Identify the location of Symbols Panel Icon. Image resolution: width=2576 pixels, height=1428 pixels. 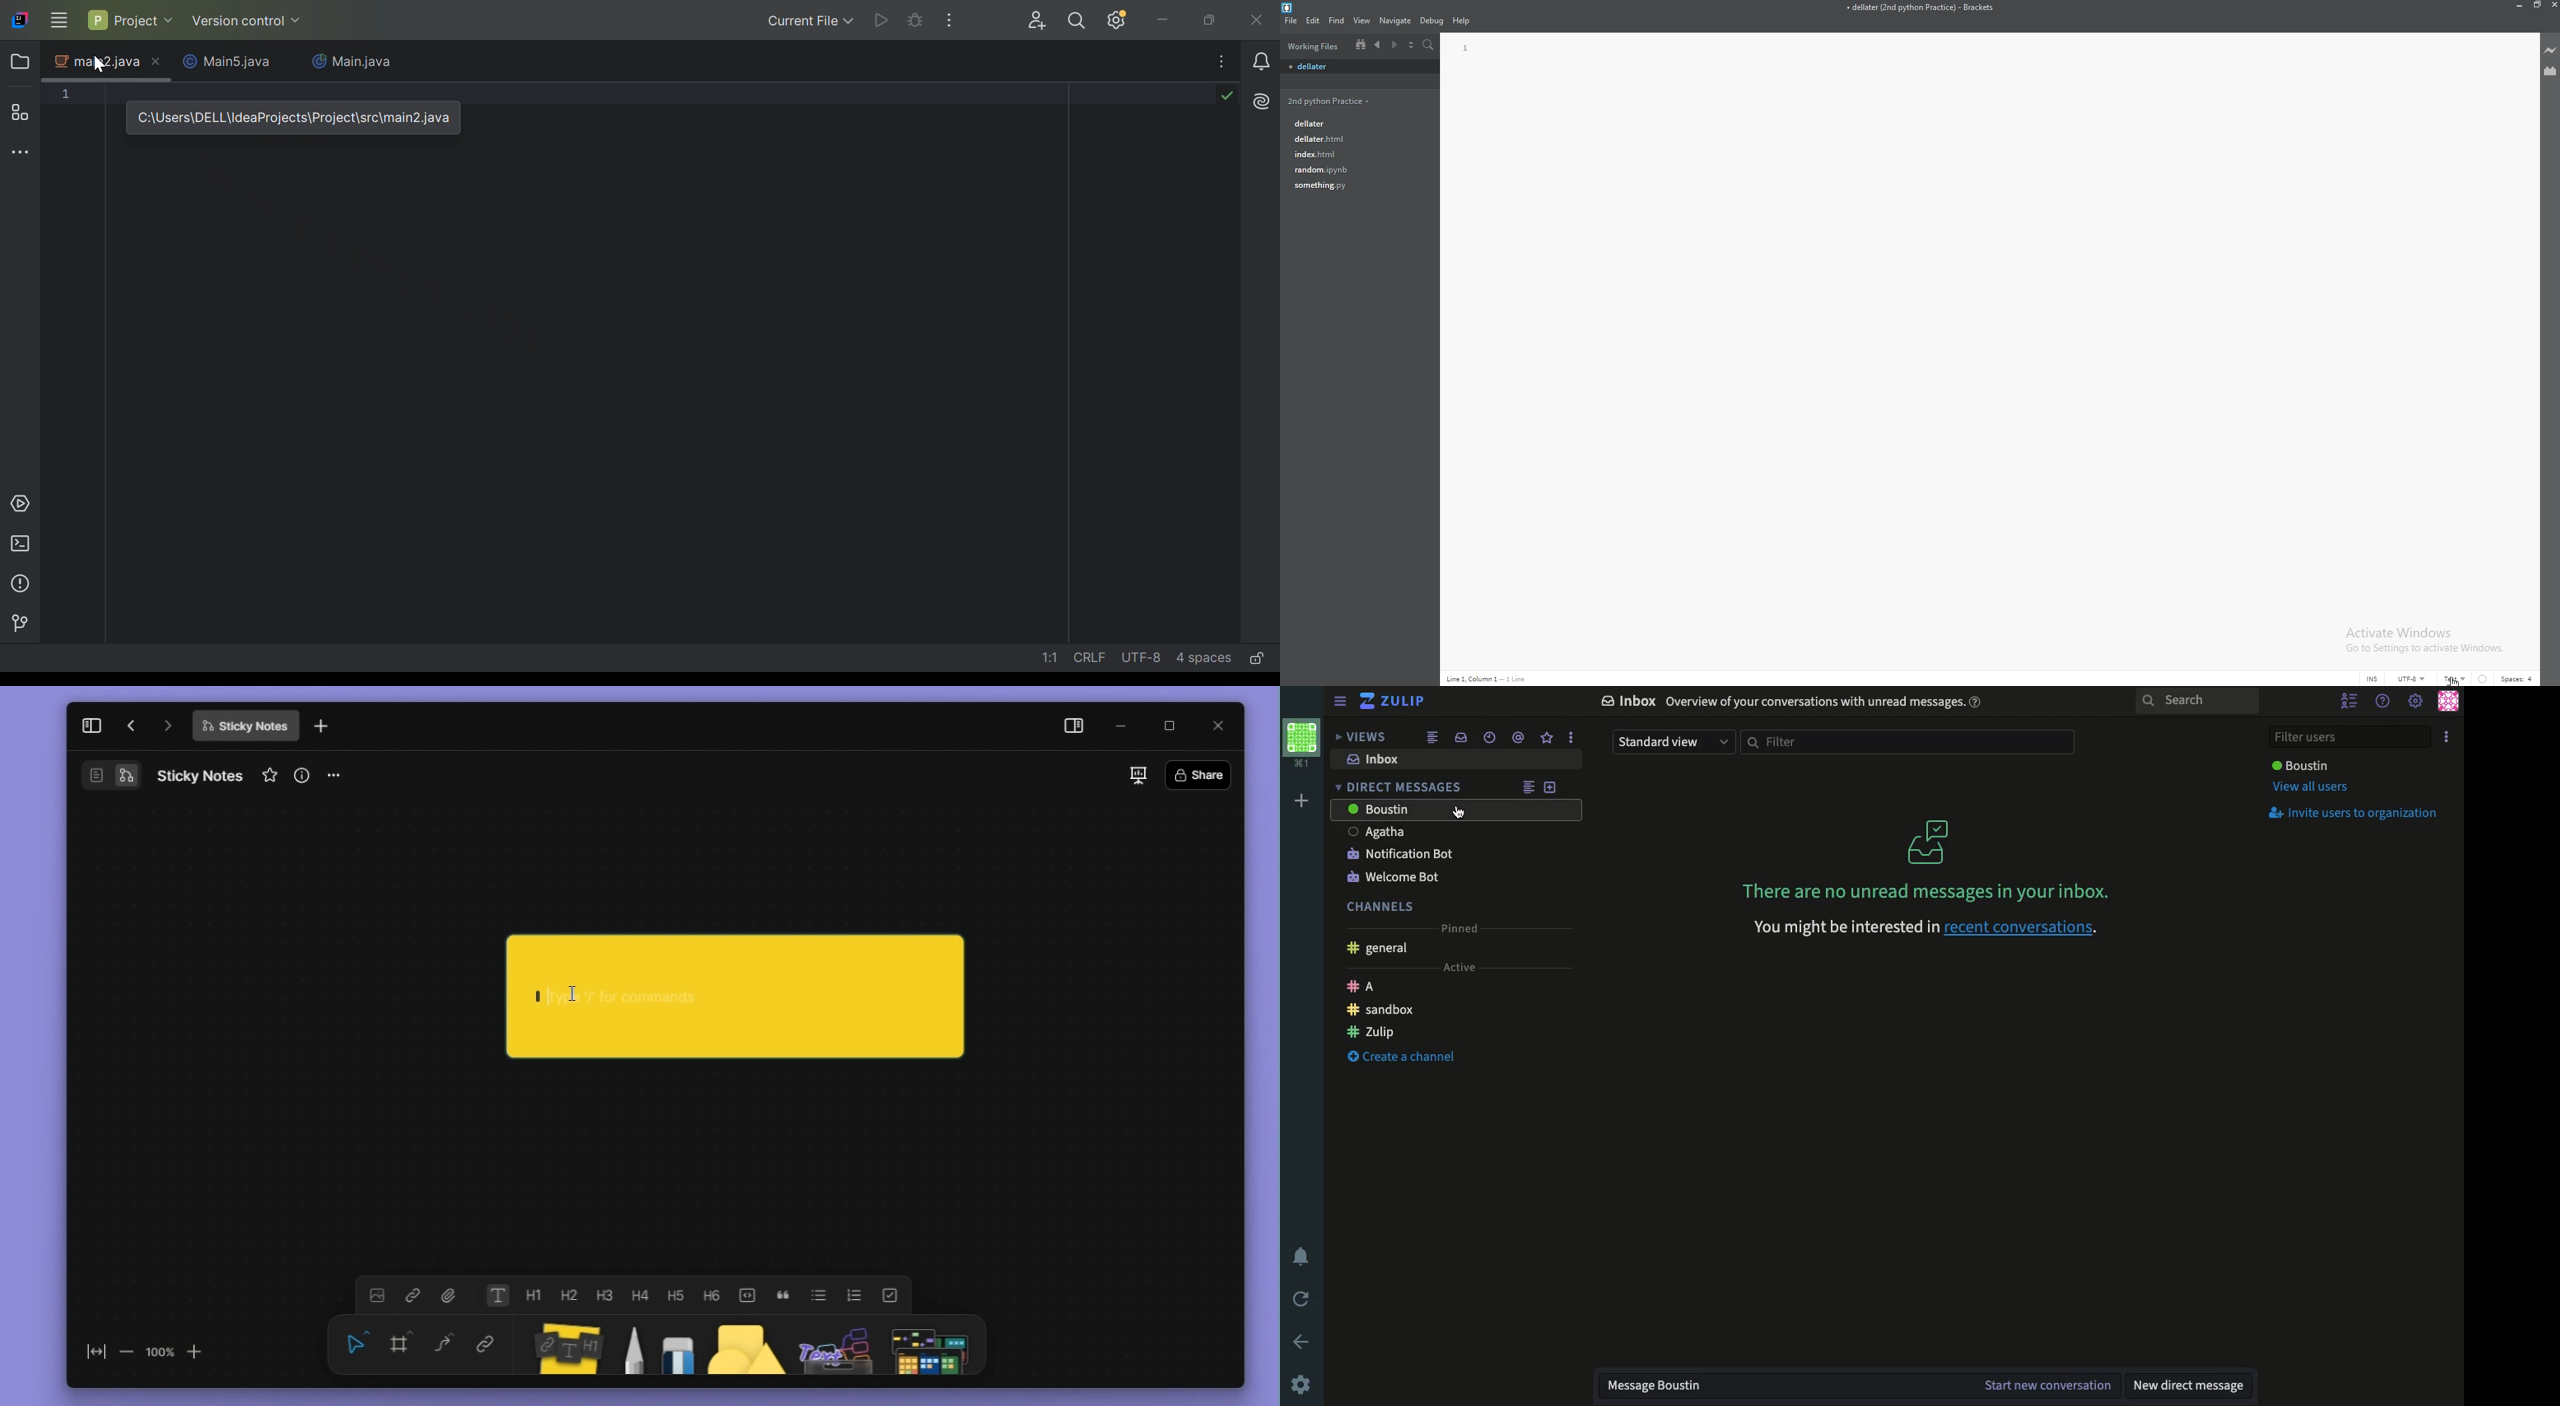
(931, 1349).